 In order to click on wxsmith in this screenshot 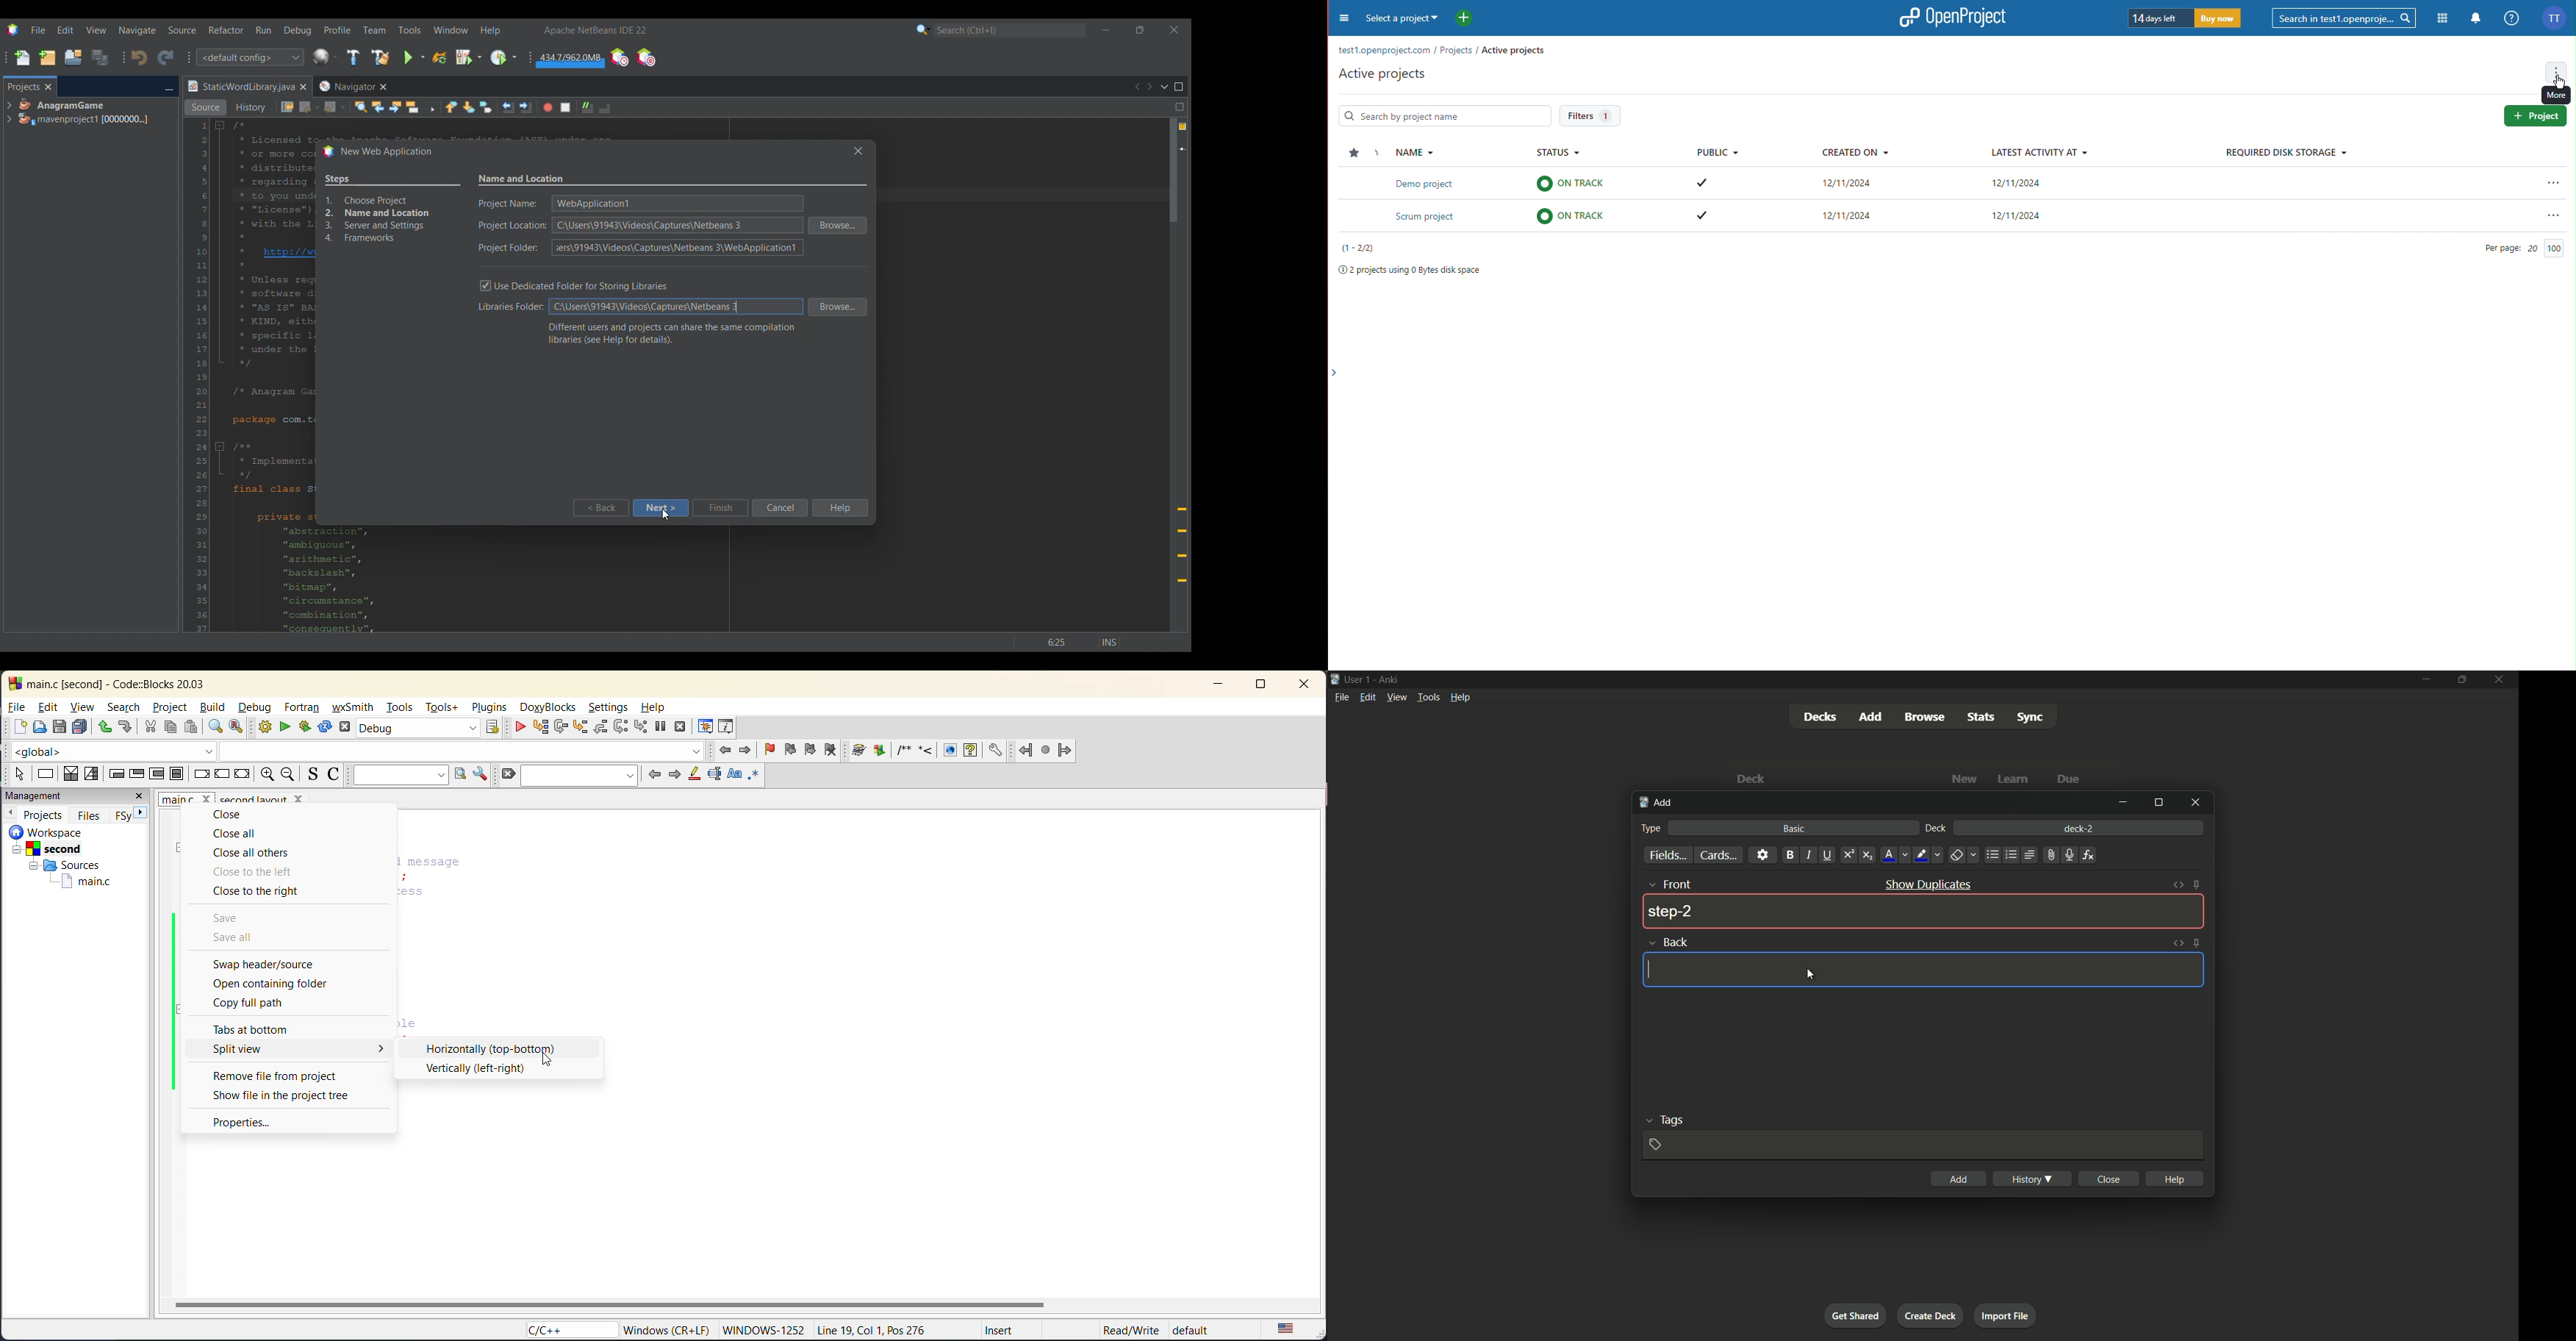, I will do `click(351, 707)`.